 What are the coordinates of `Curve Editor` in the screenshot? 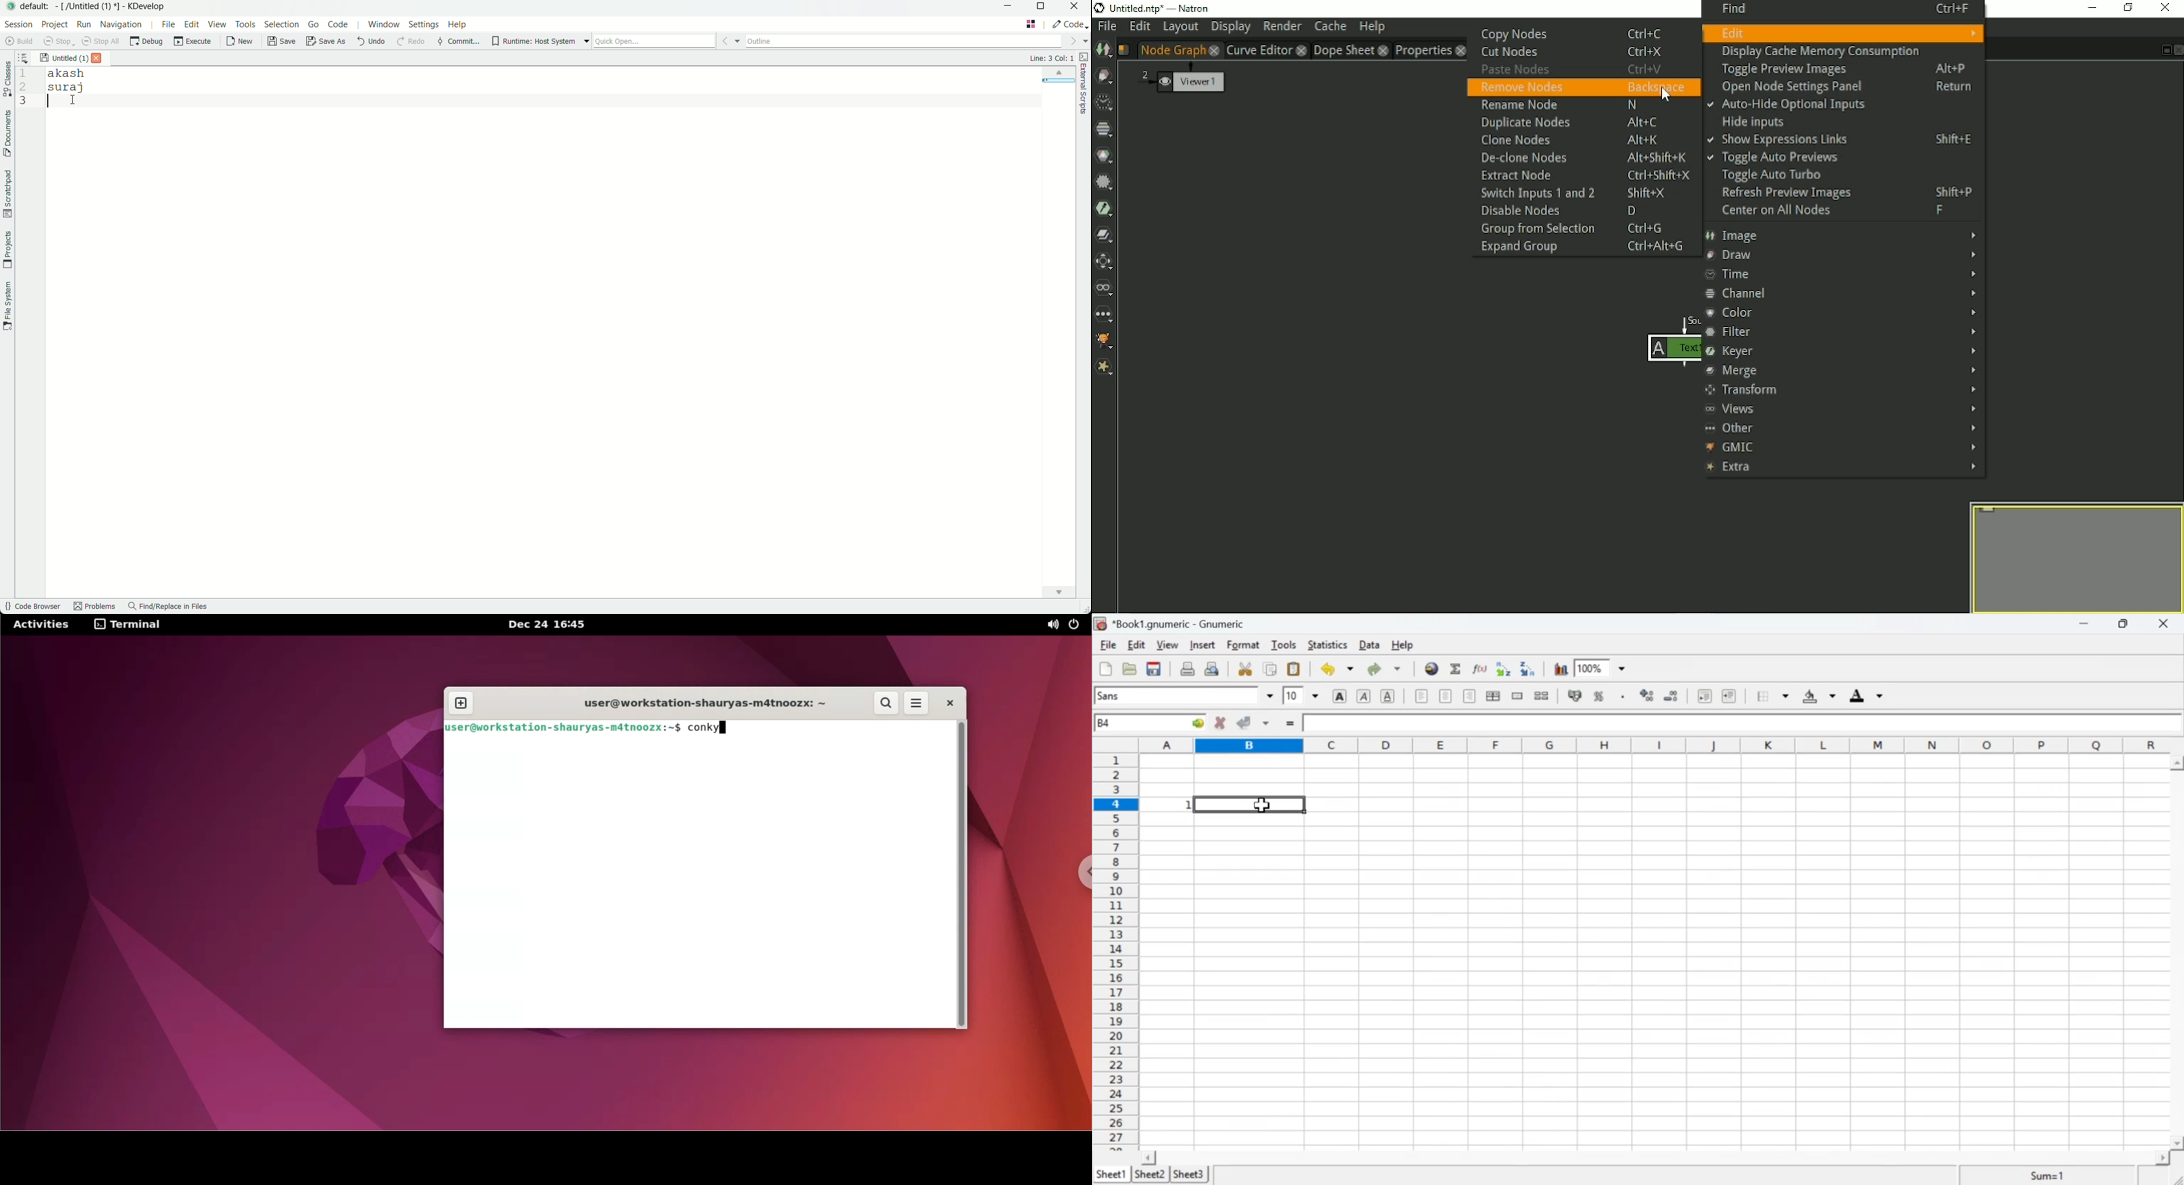 It's located at (1258, 49).